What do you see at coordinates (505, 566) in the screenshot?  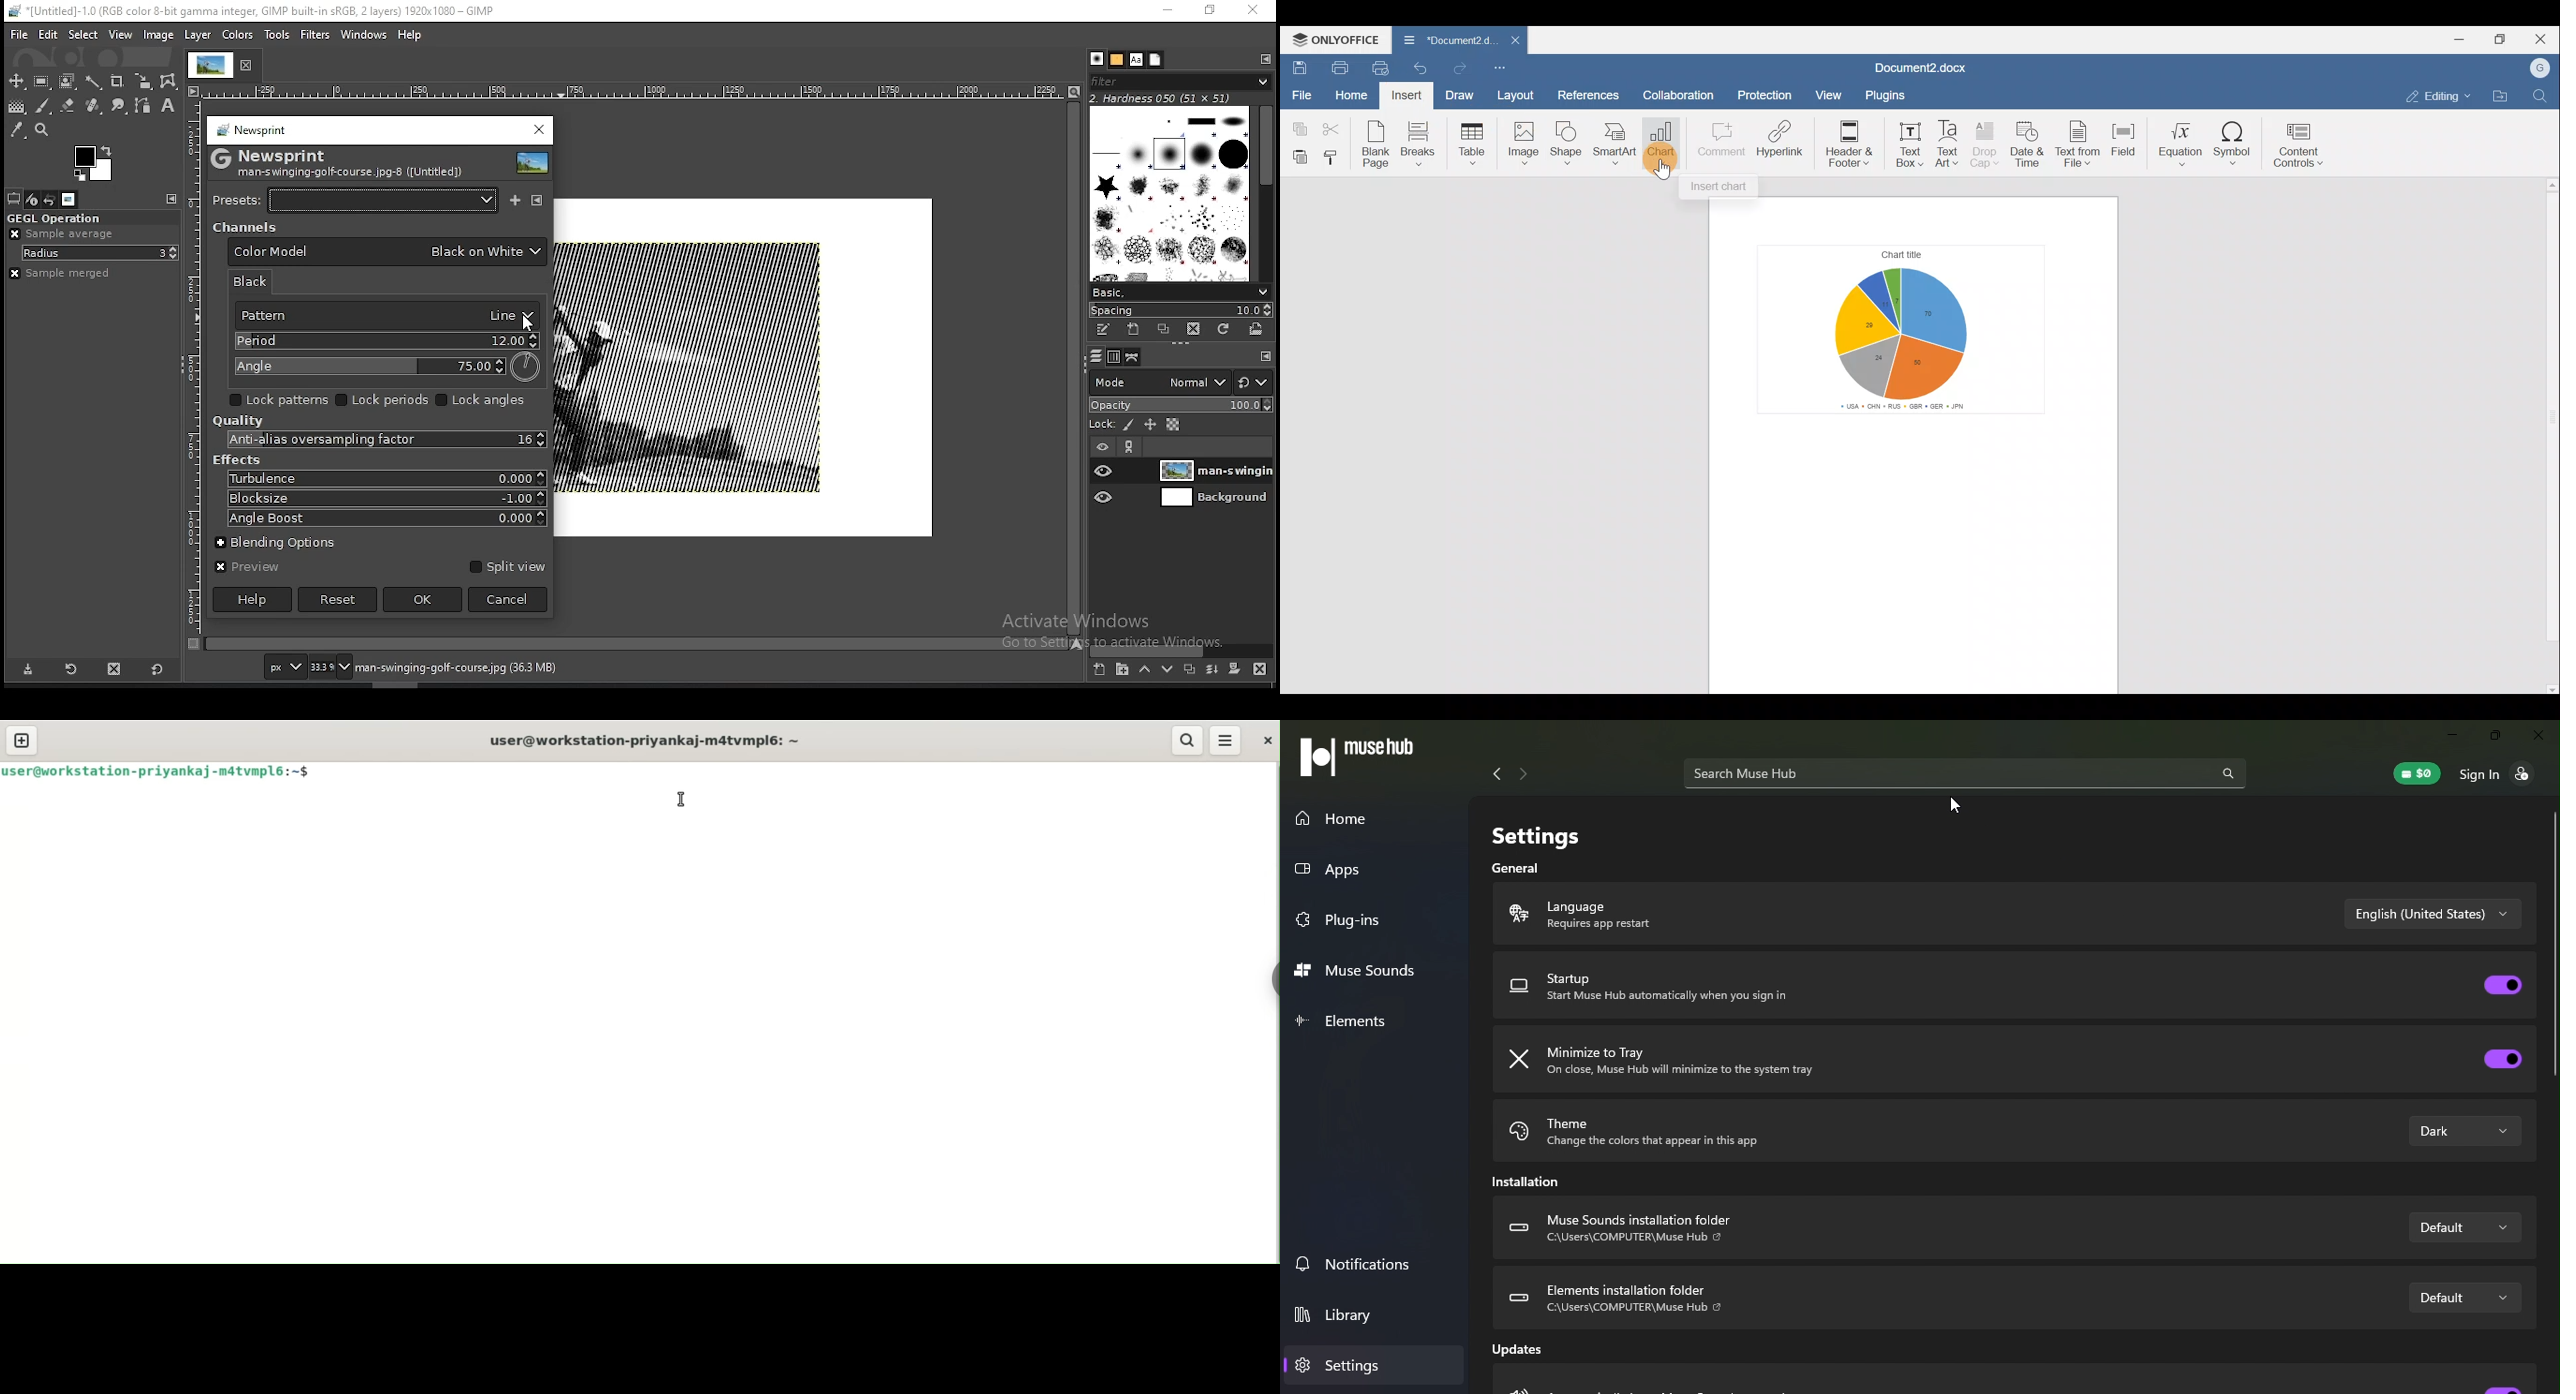 I see `split view on/off` at bounding box center [505, 566].